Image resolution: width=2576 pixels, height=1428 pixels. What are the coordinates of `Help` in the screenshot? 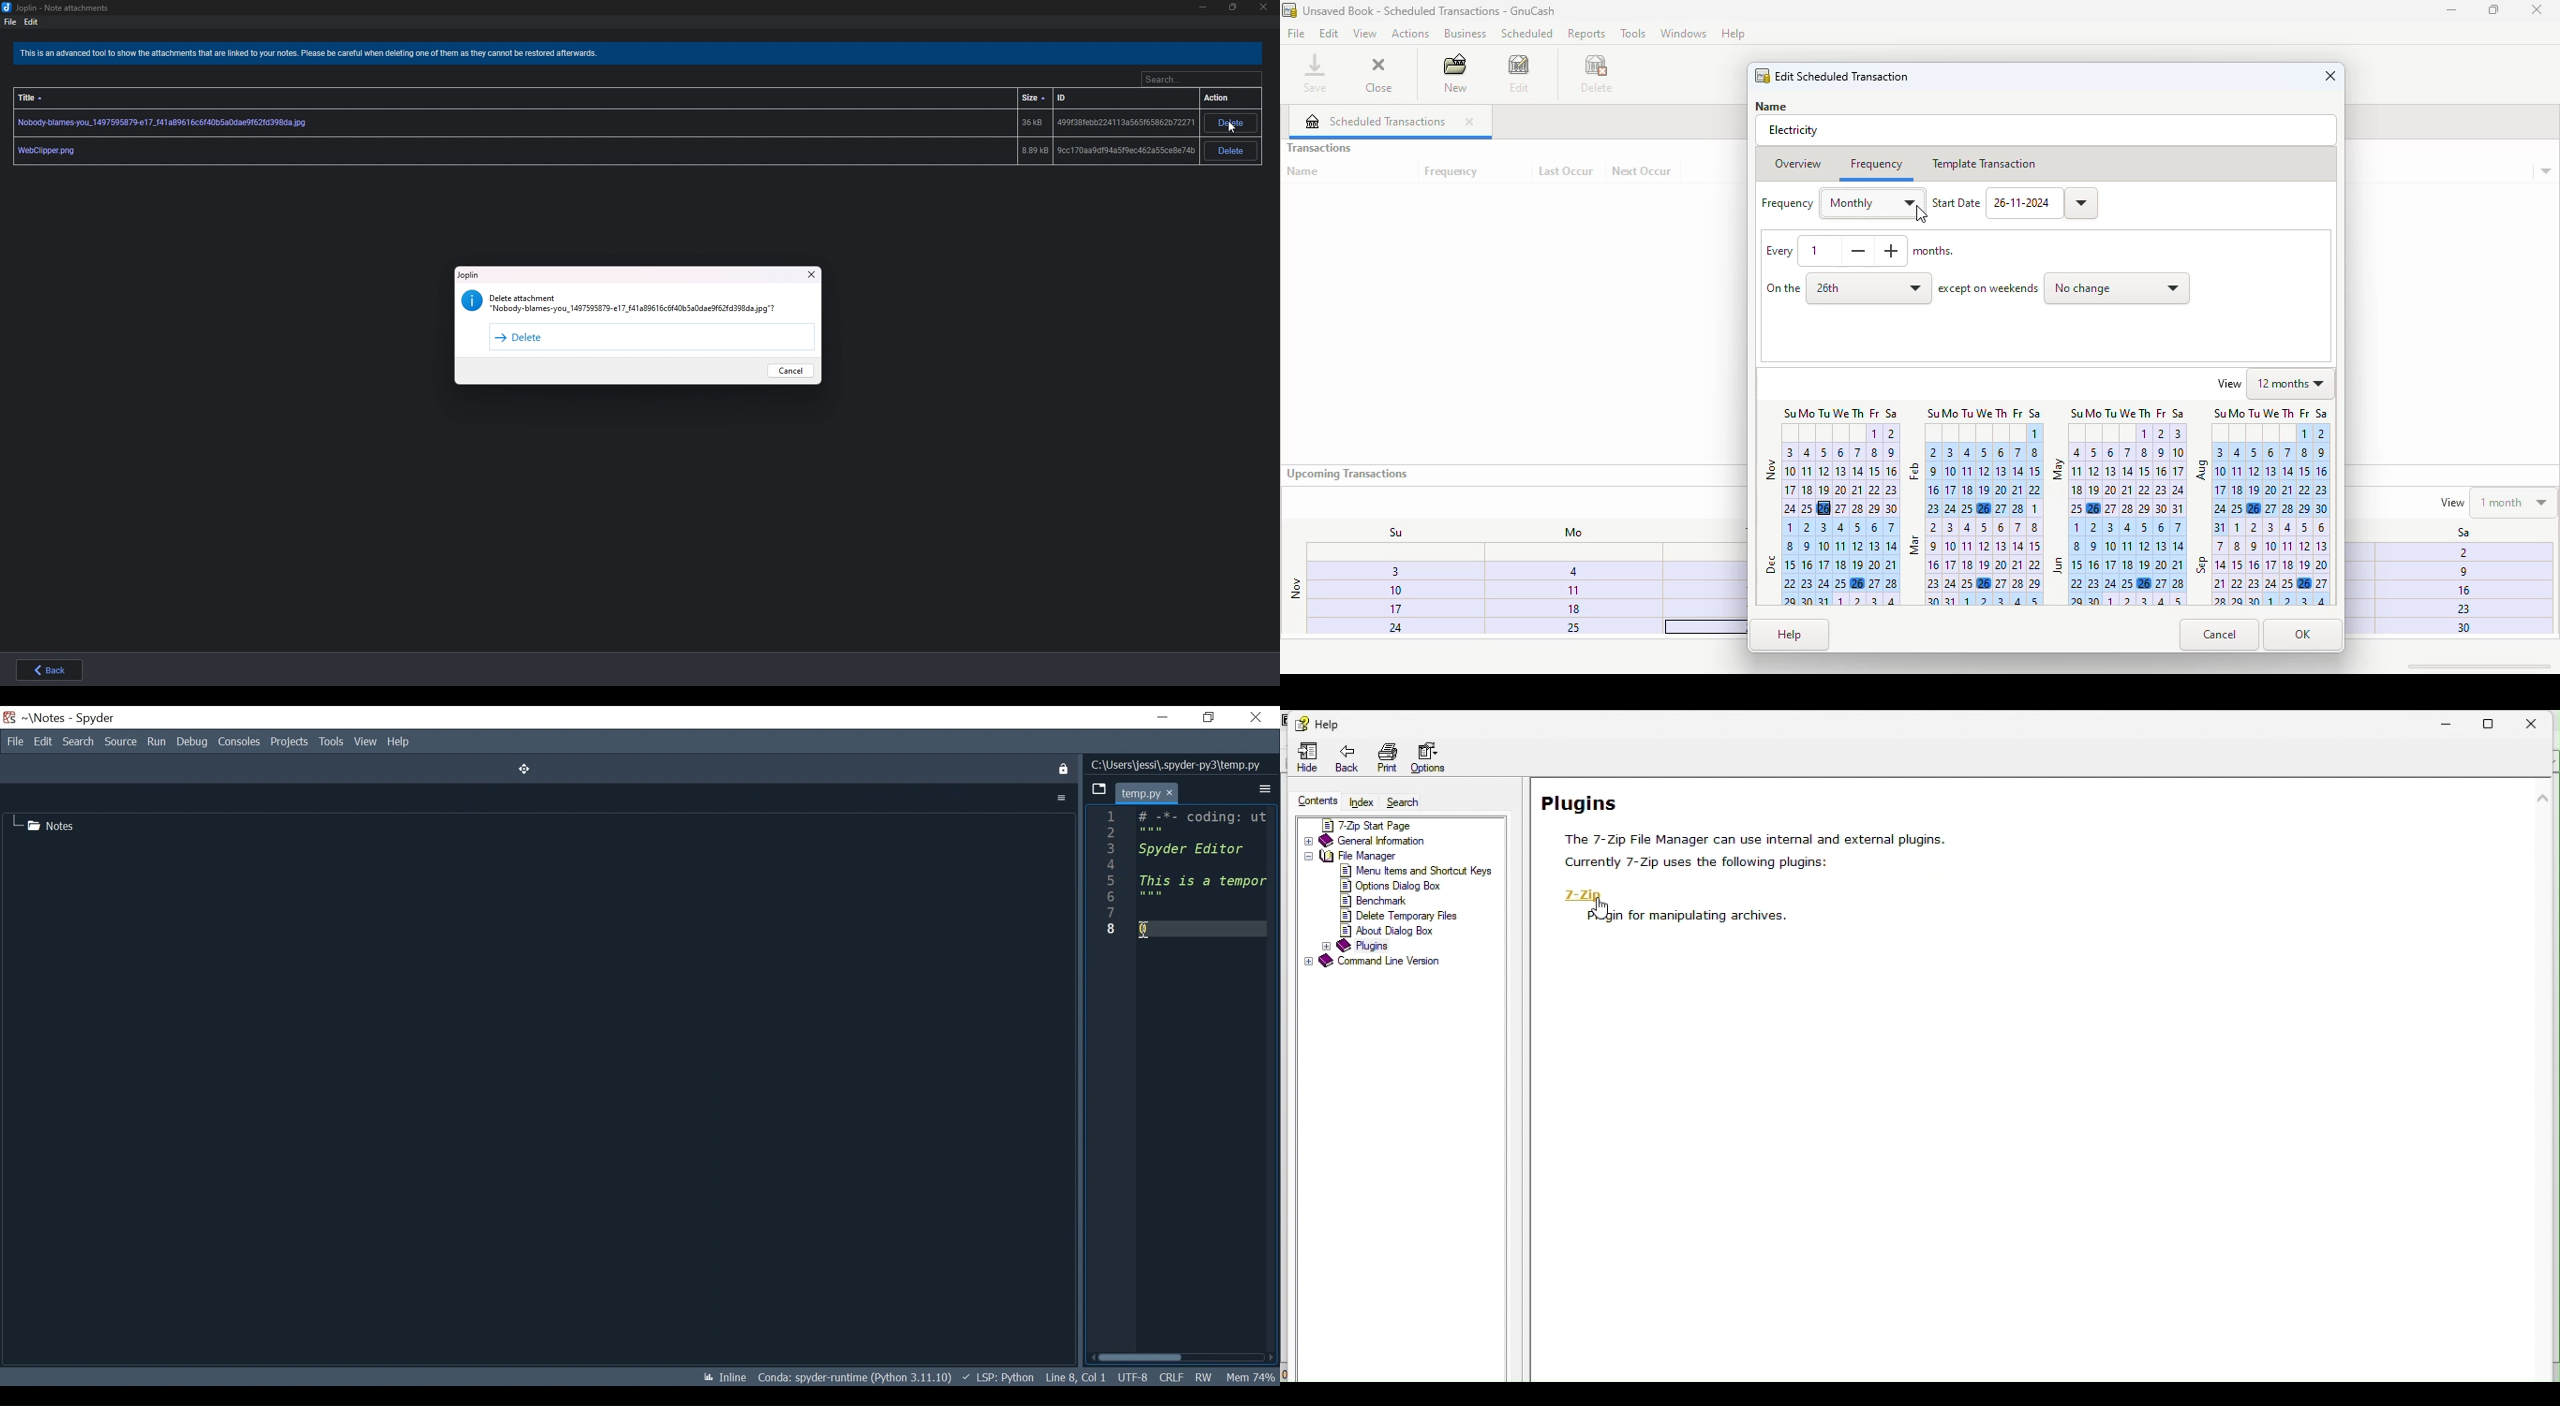 It's located at (401, 742).